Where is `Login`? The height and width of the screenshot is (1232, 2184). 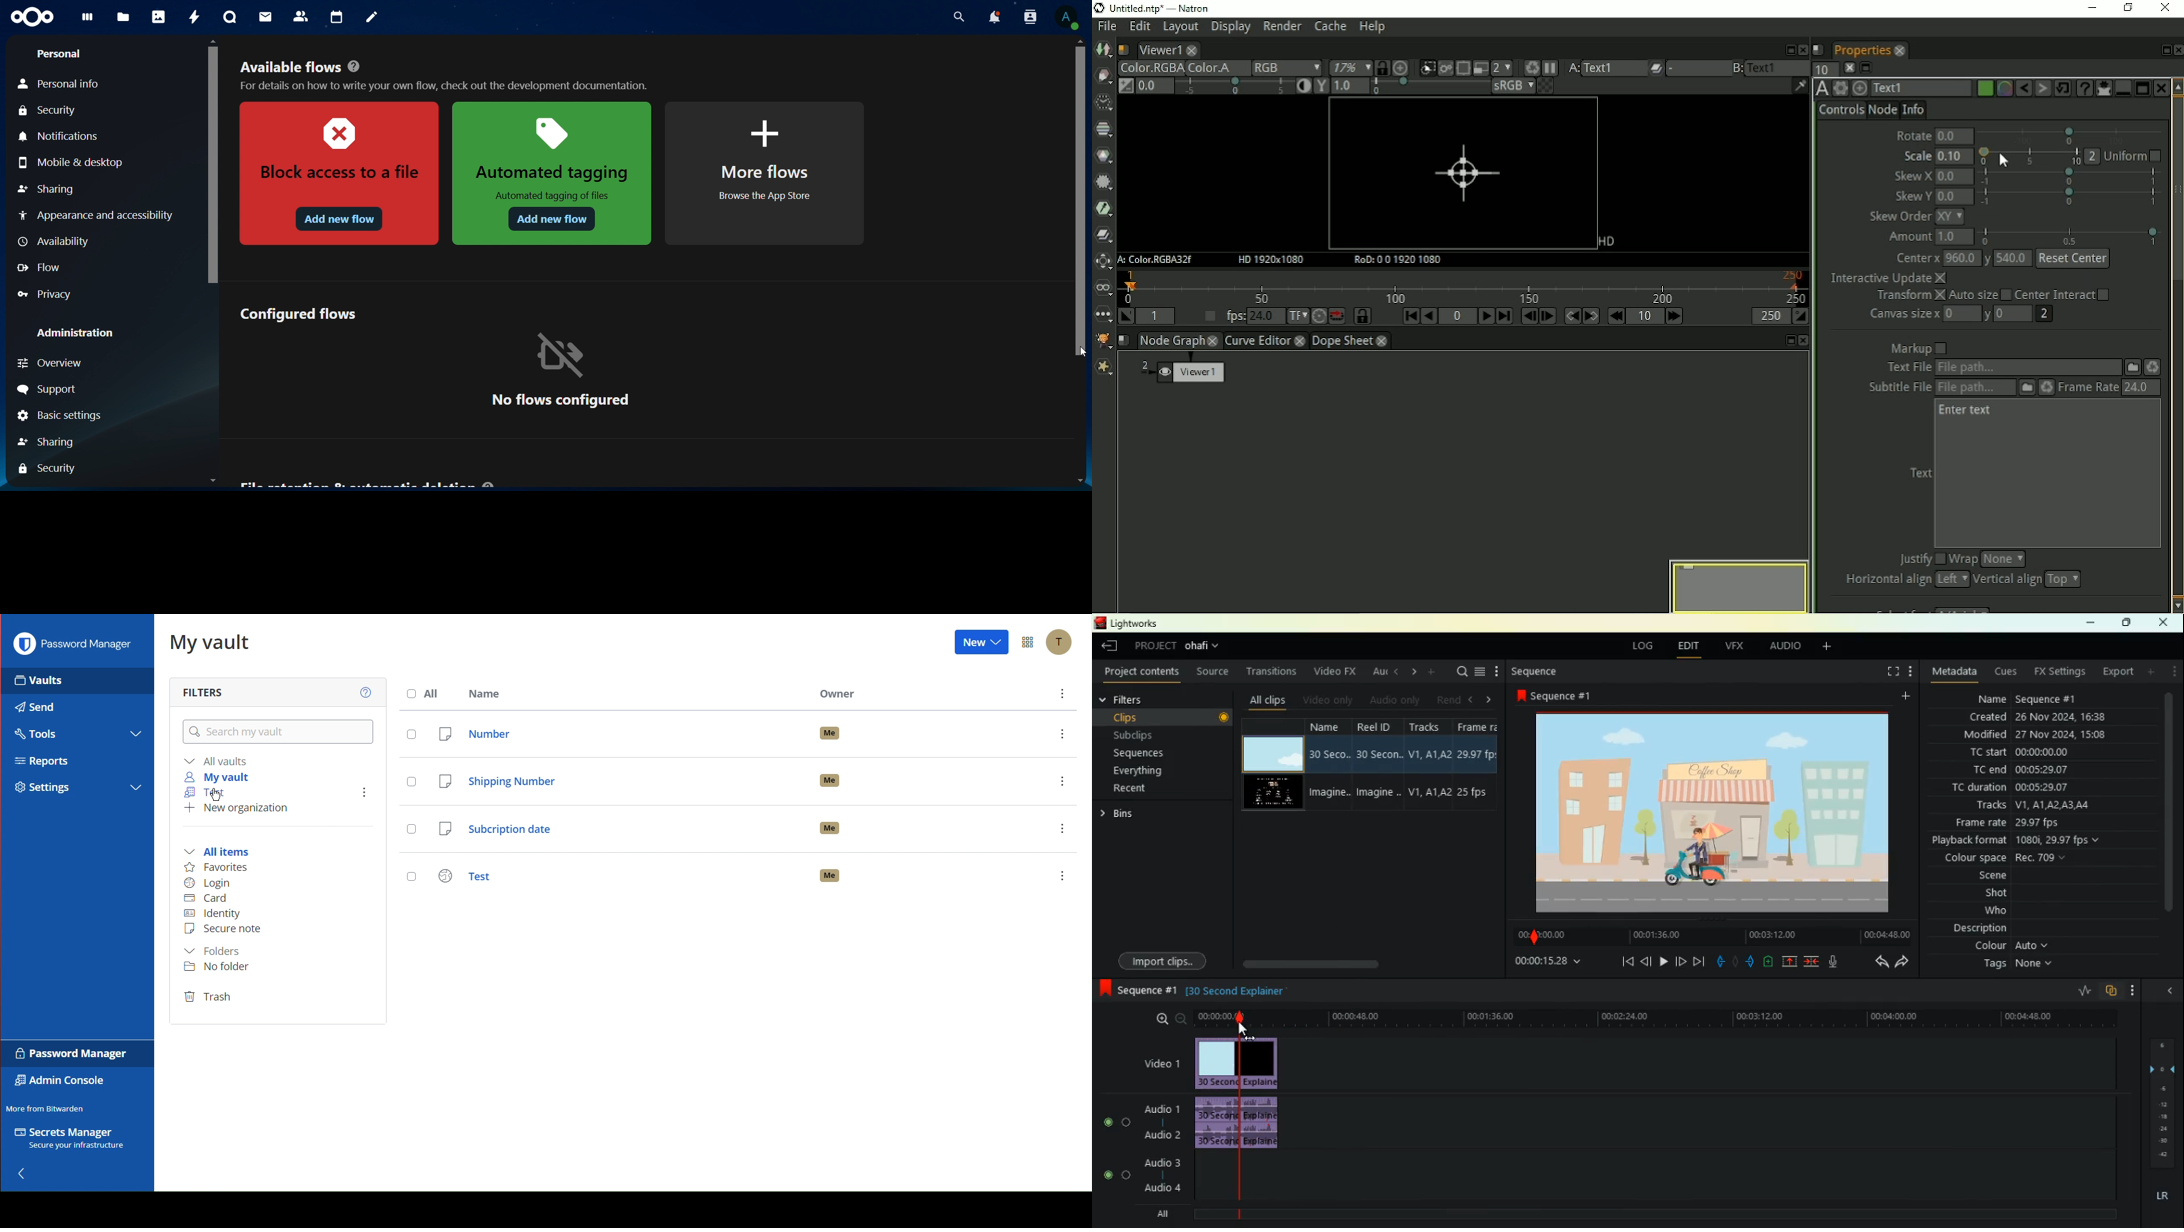 Login is located at coordinates (209, 883).